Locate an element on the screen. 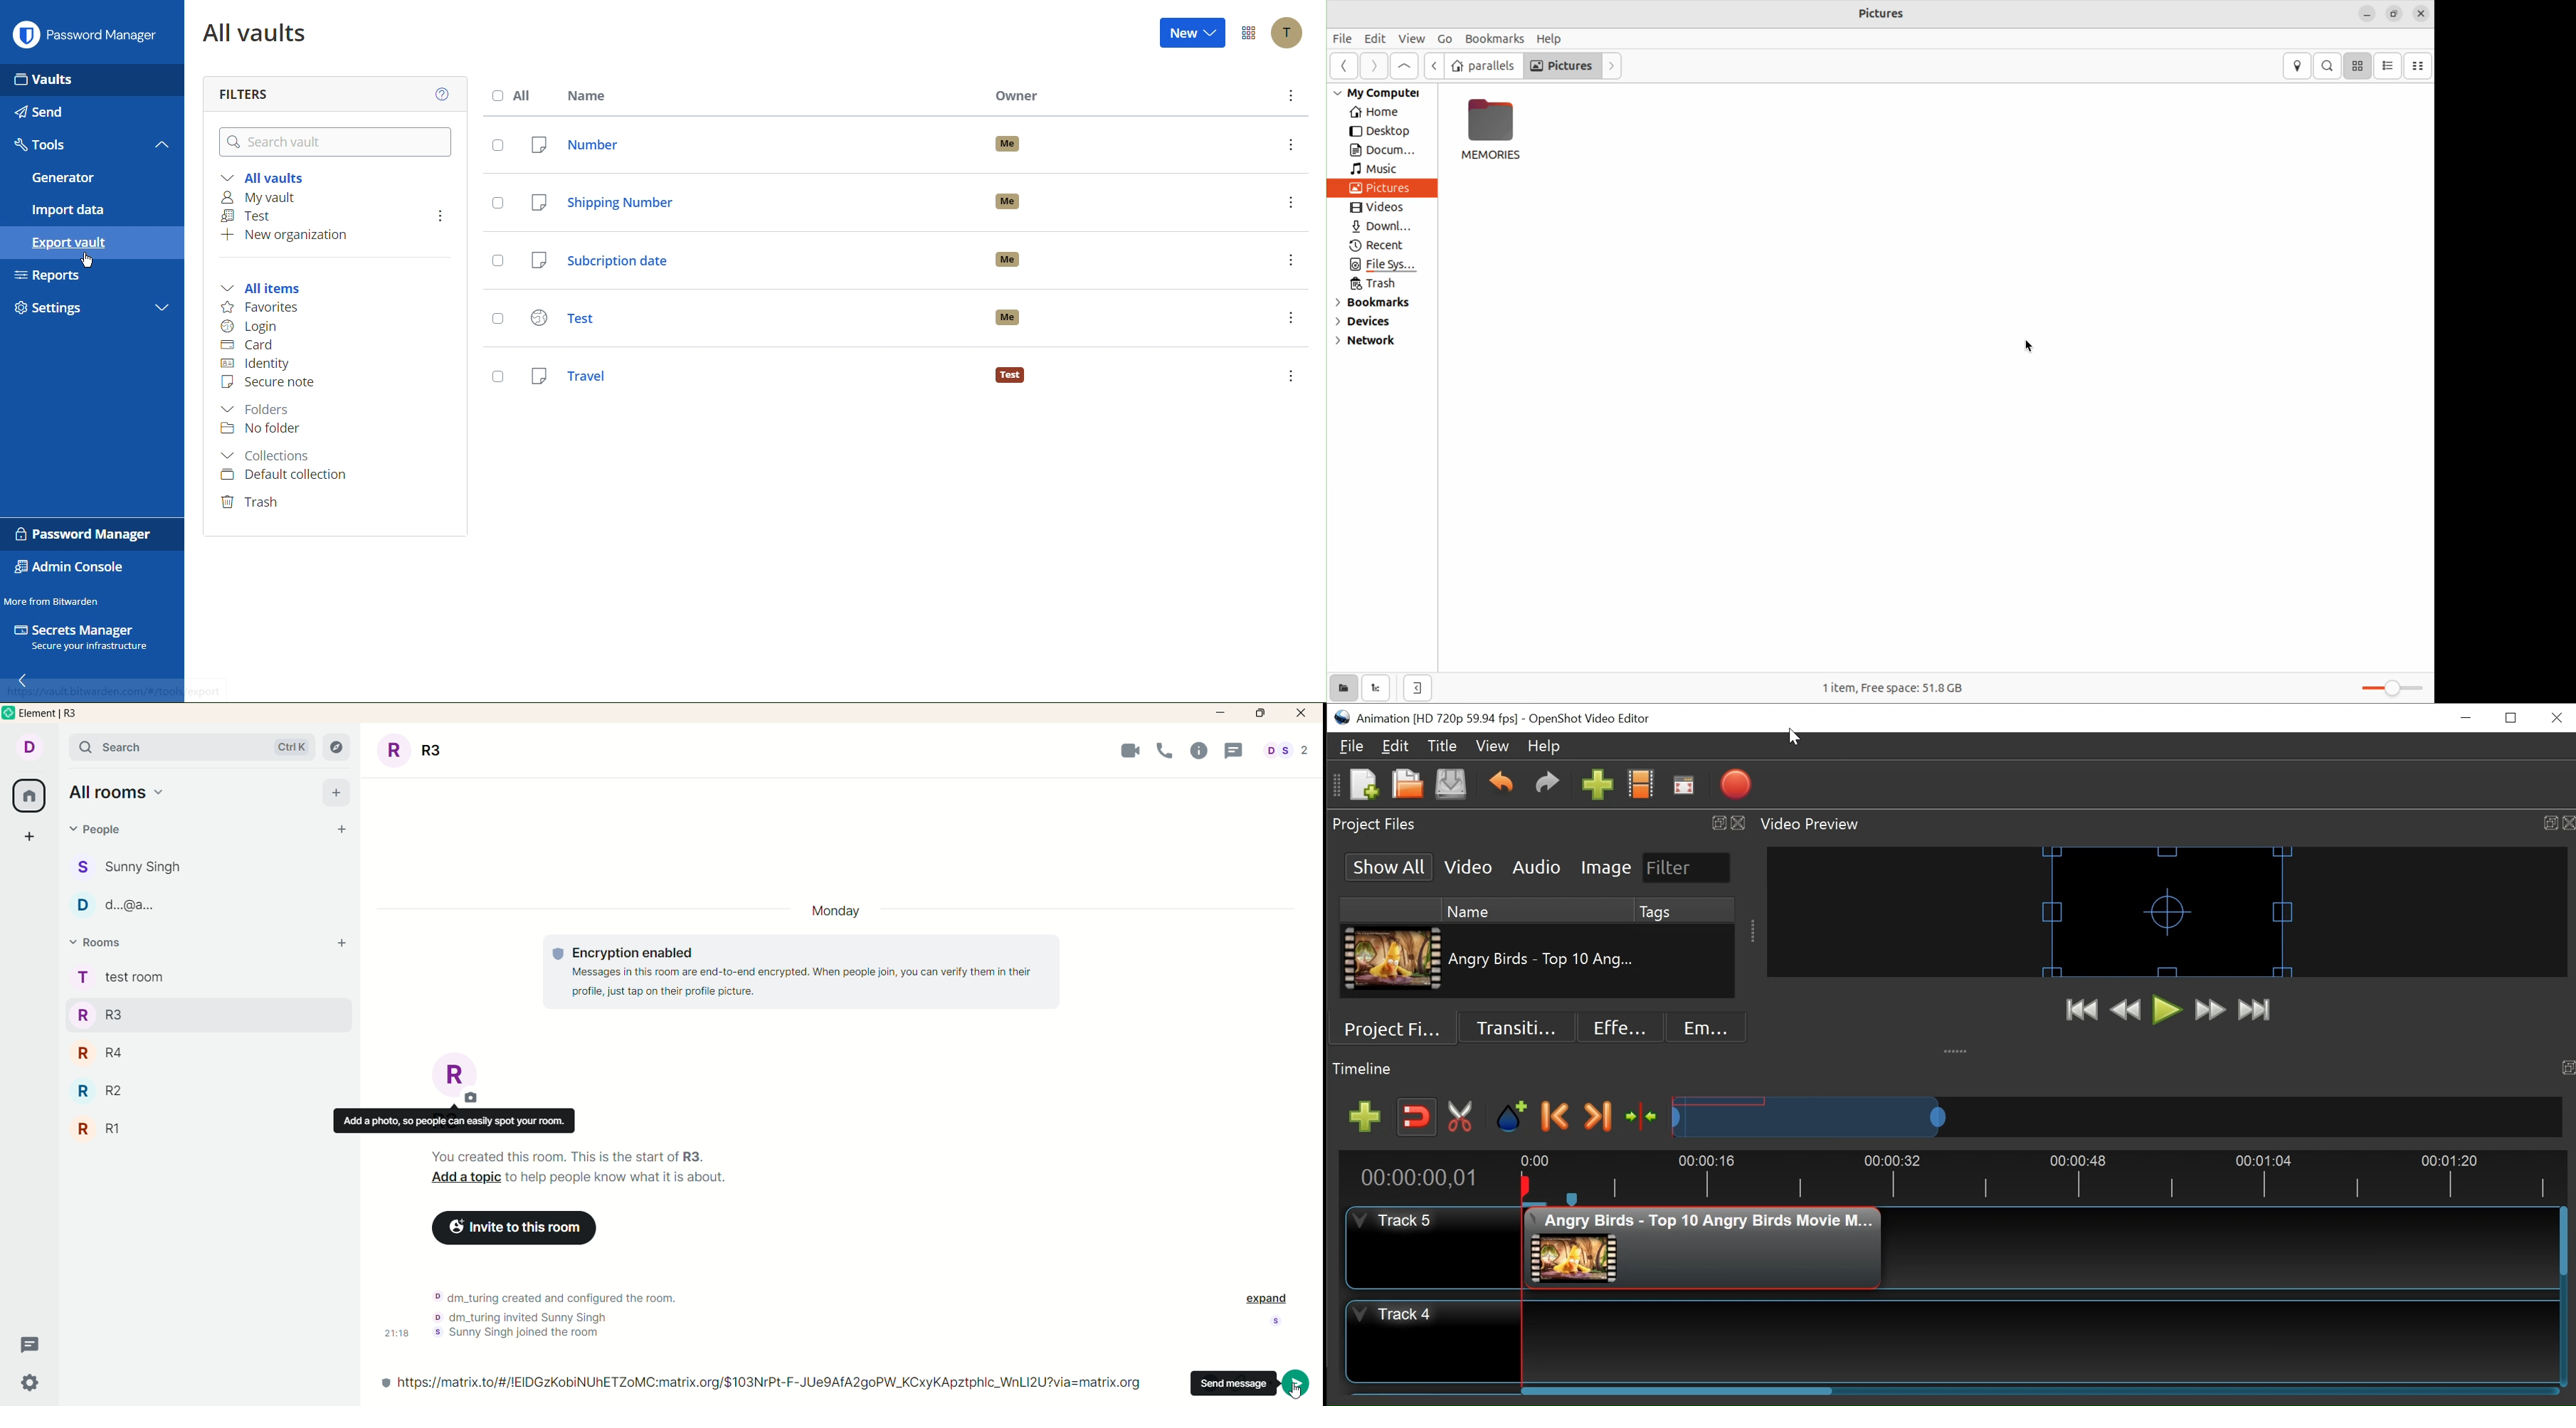  Save Project is located at coordinates (1451, 786).